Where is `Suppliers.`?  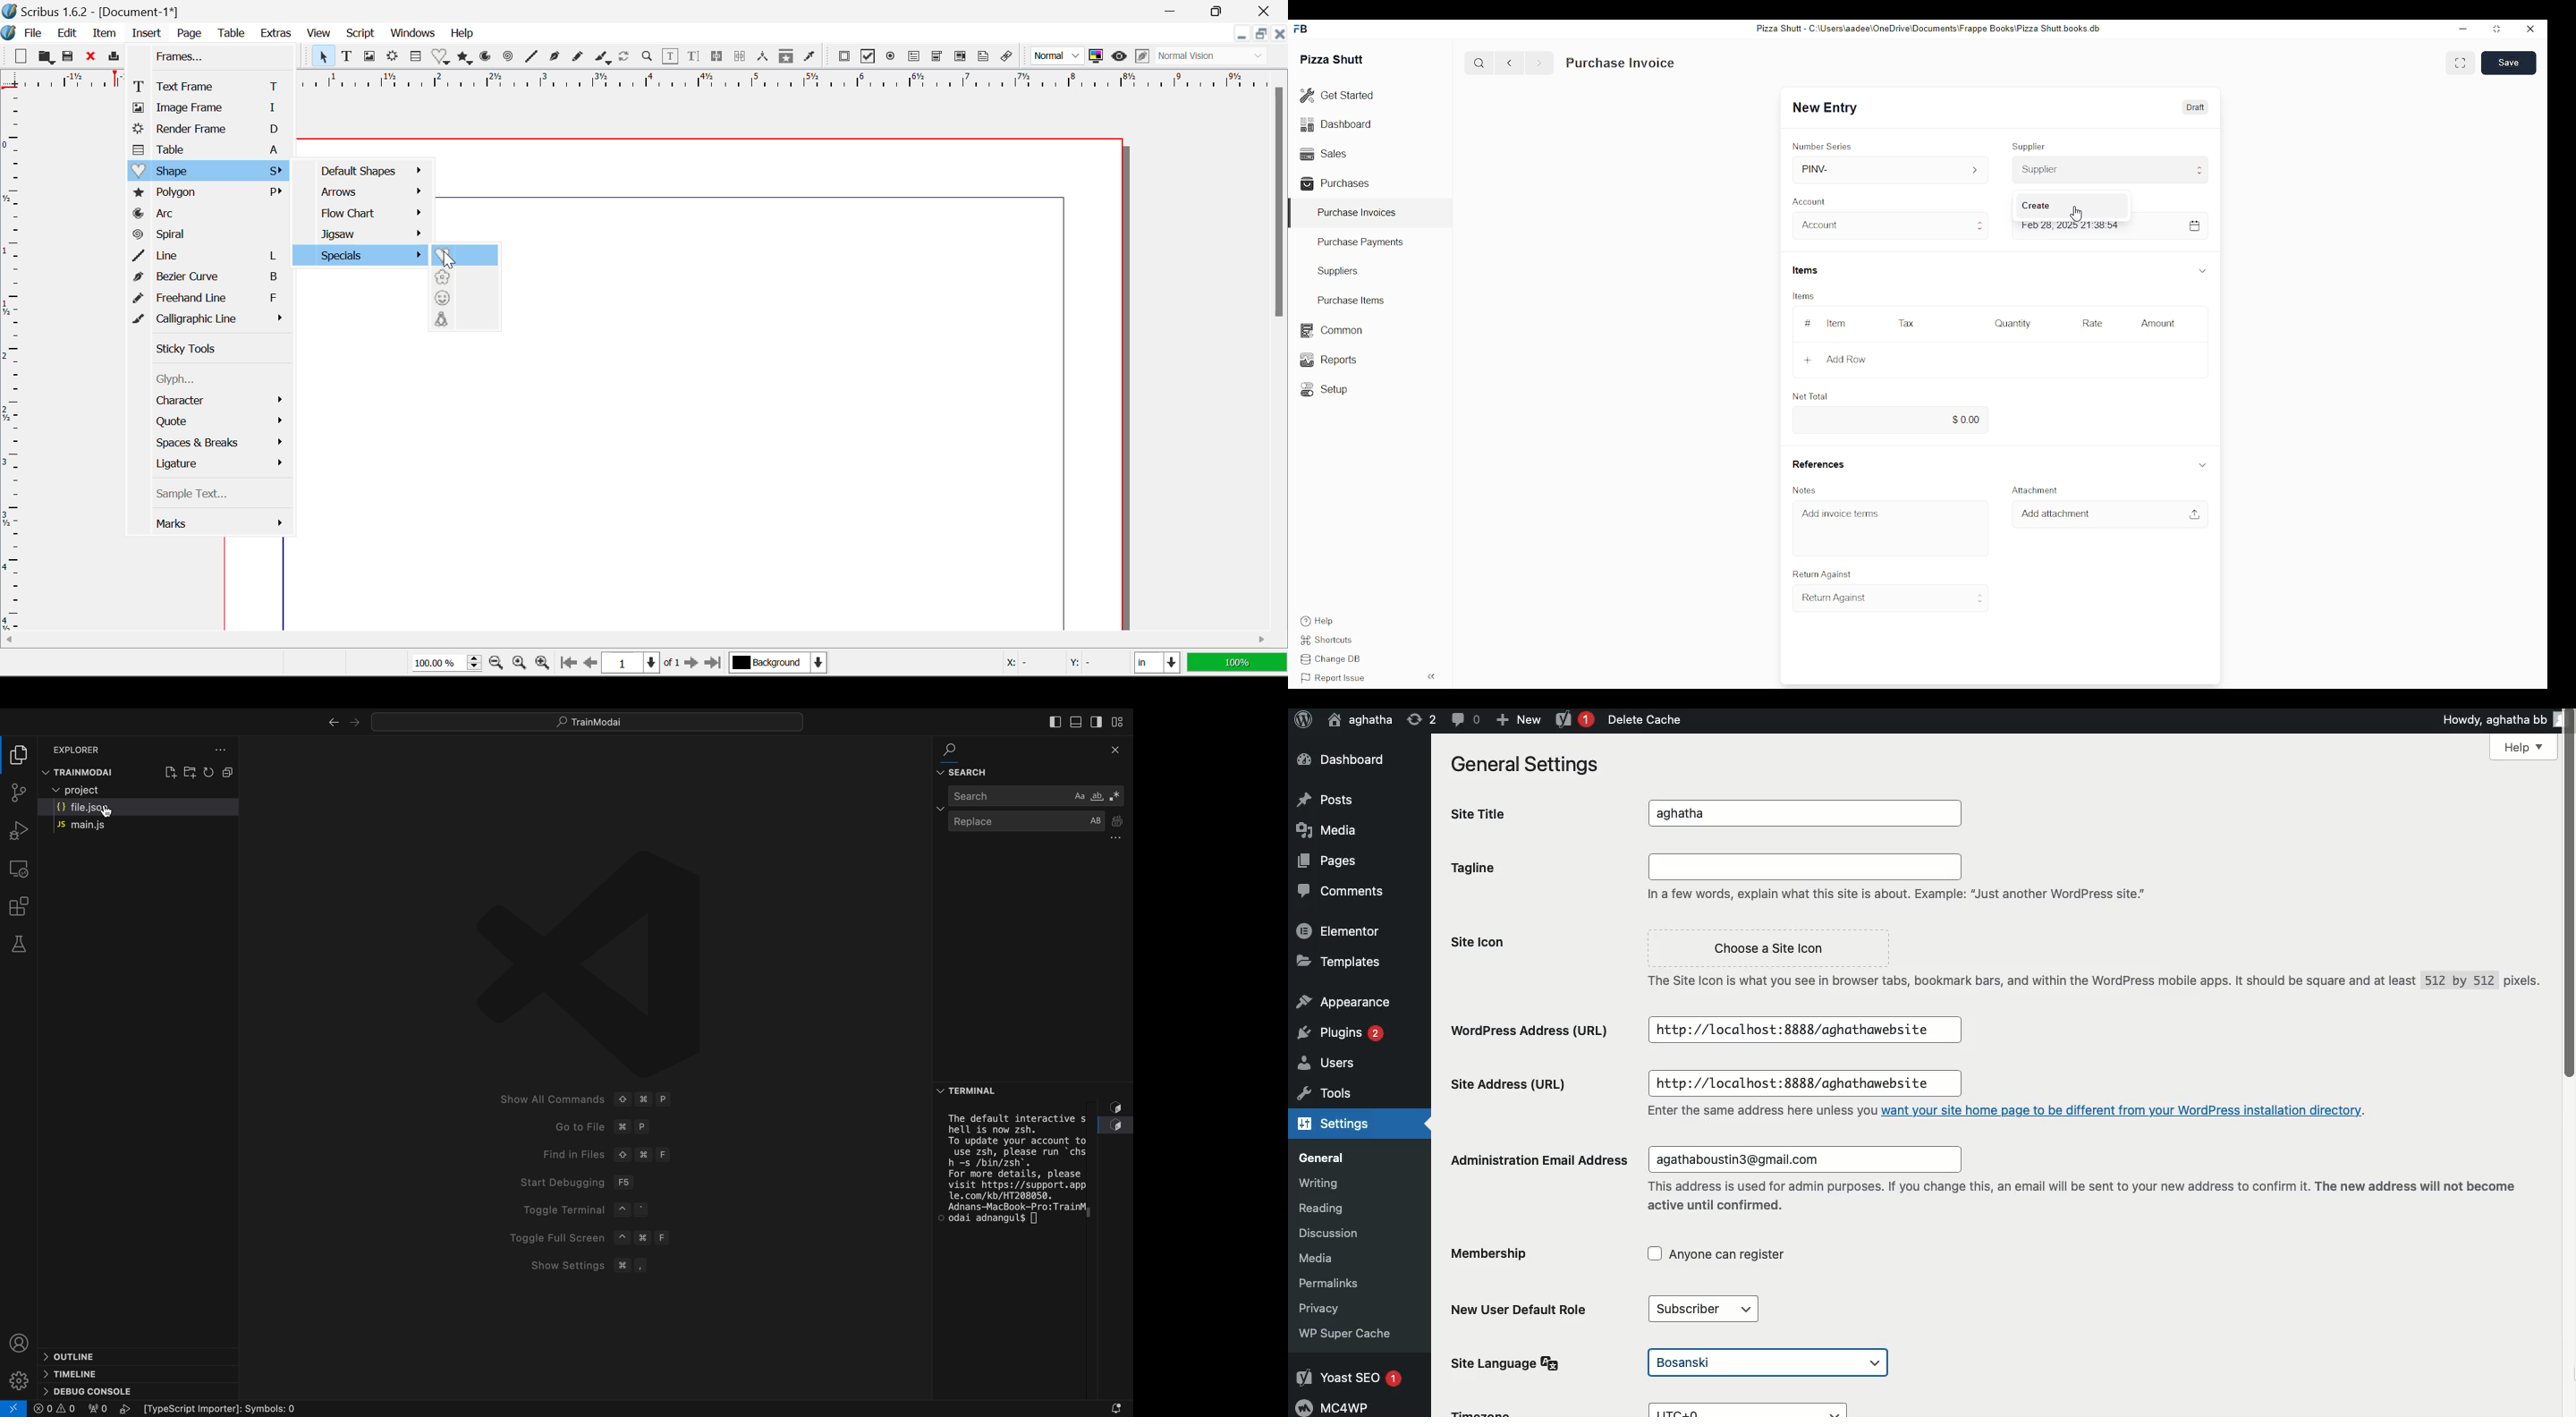
Suppliers. is located at coordinates (1340, 271).